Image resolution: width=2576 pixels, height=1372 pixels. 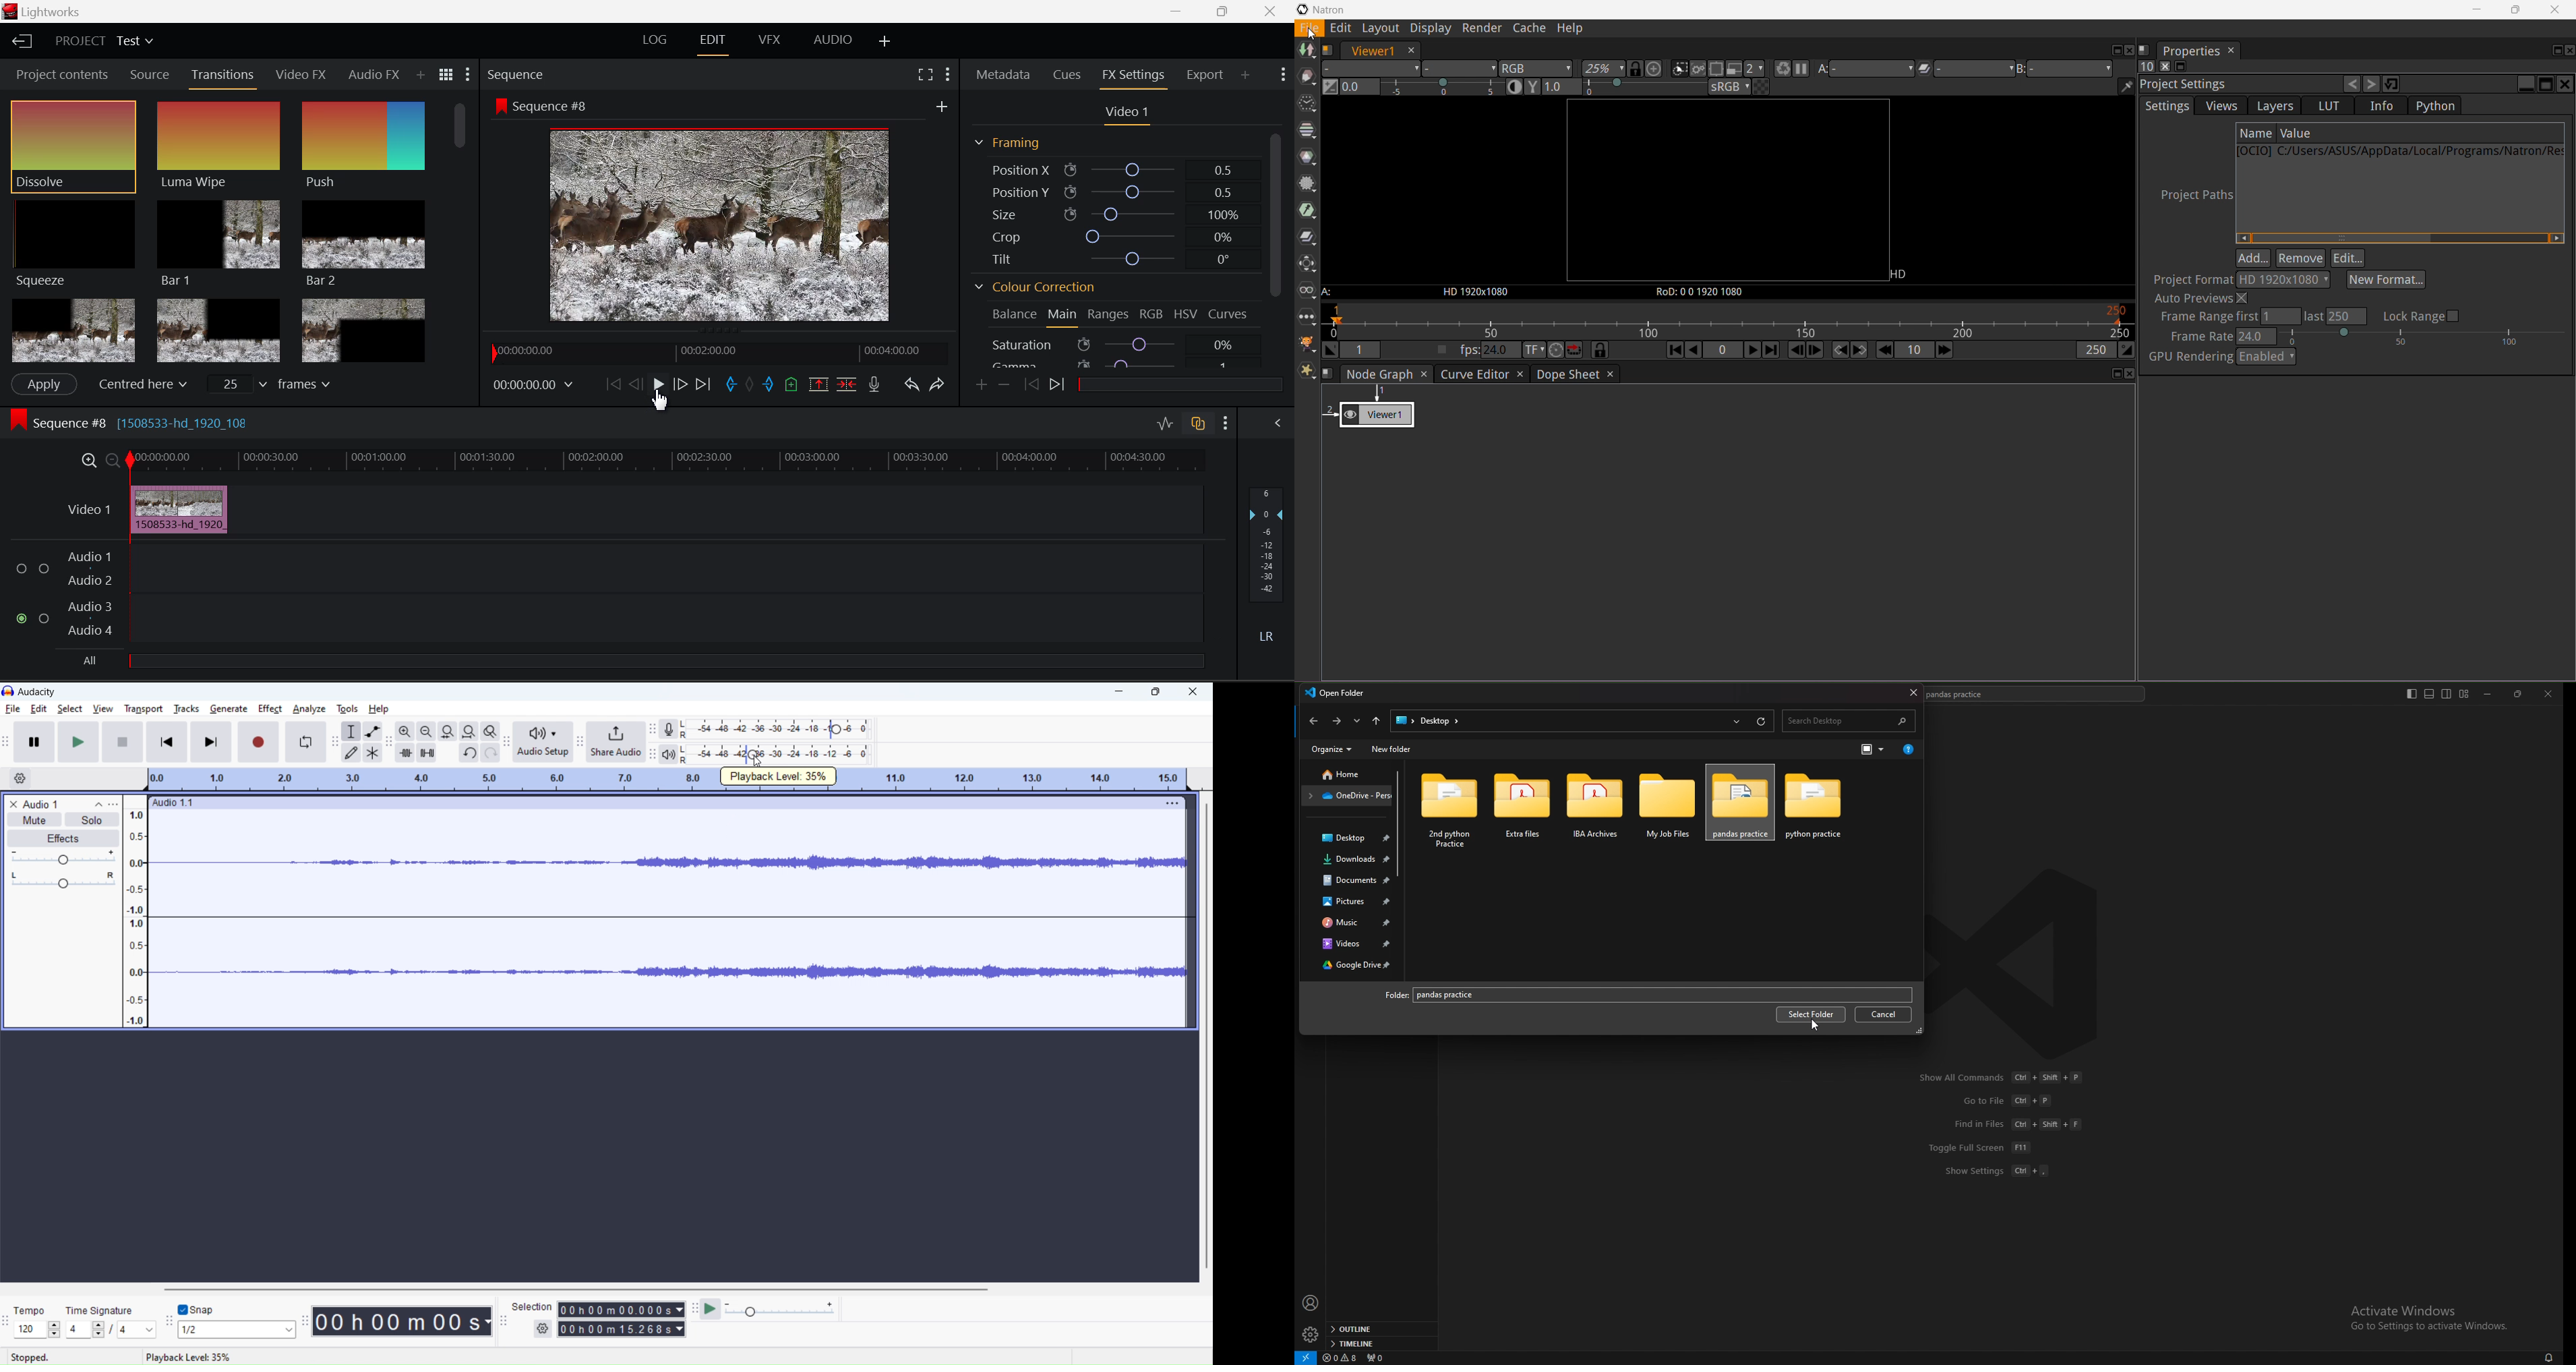 What do you see at coordinates (790, 385) in the screenshot?
I see `Mark Cue` at bounding box center [790, 385].